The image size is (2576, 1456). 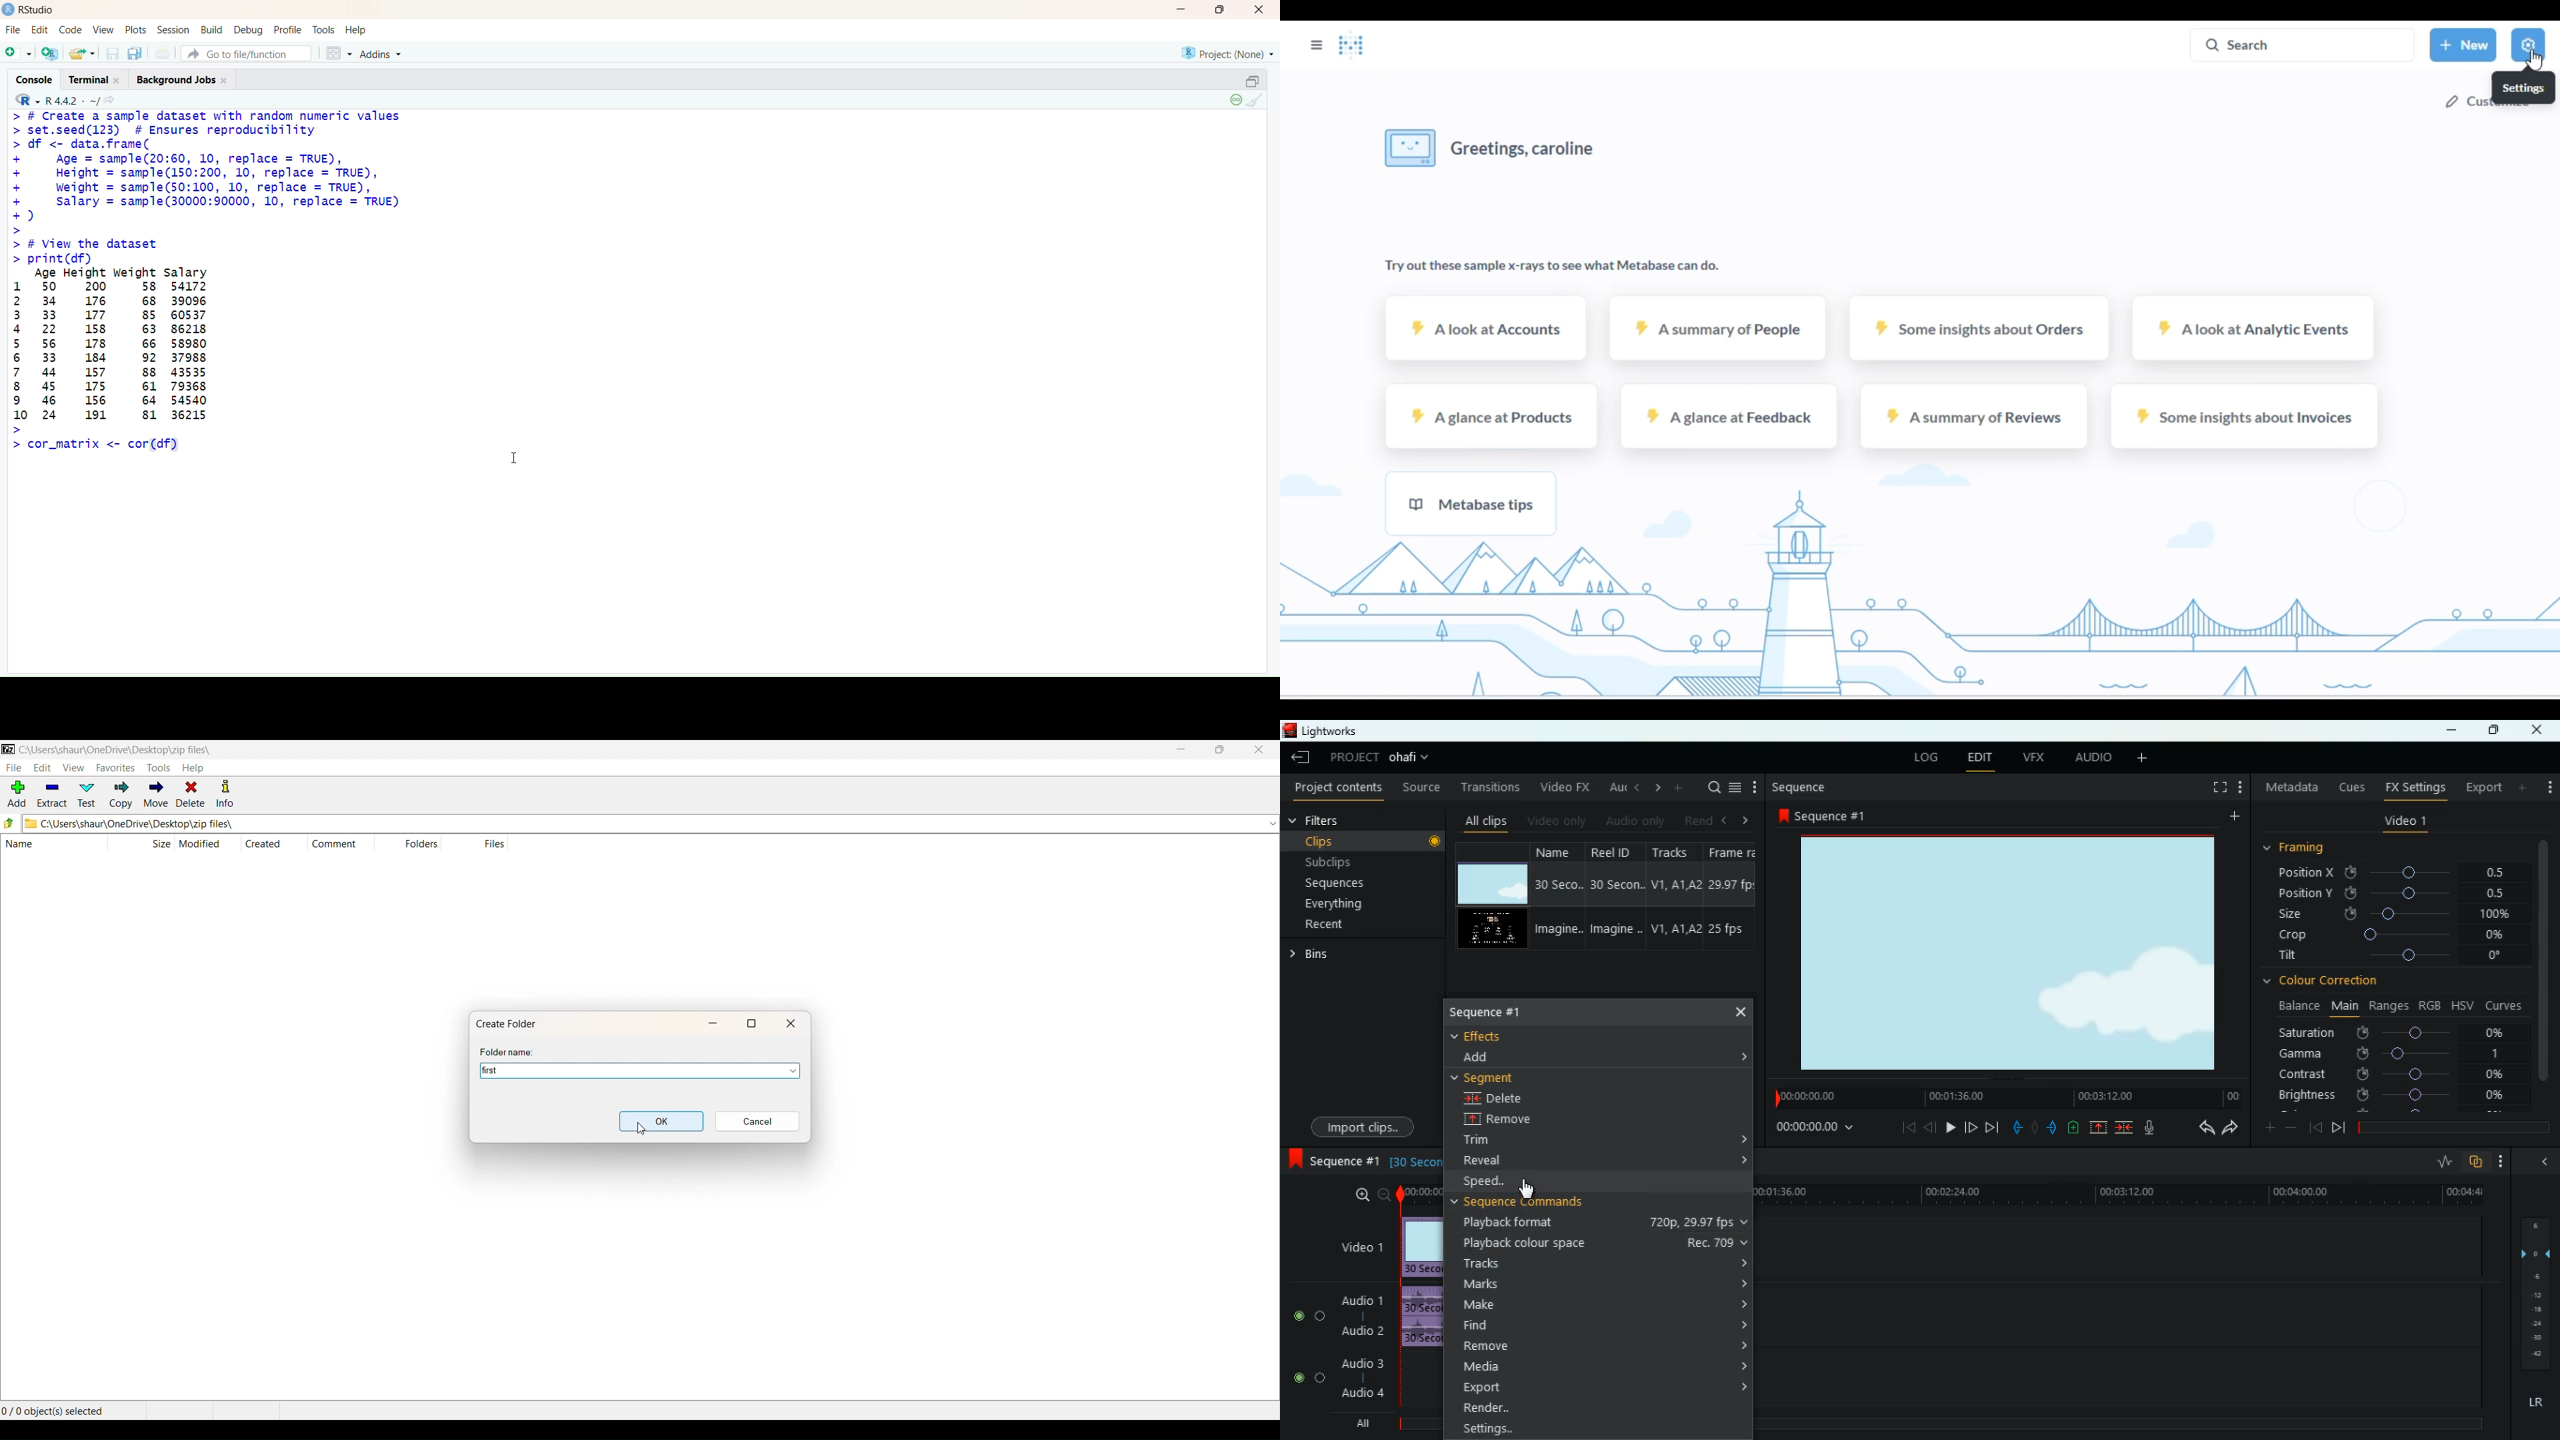 What do you see at coordinates (184, 81) in the screenshot?
I see `Background jobs` at bounding box center [184, 81].